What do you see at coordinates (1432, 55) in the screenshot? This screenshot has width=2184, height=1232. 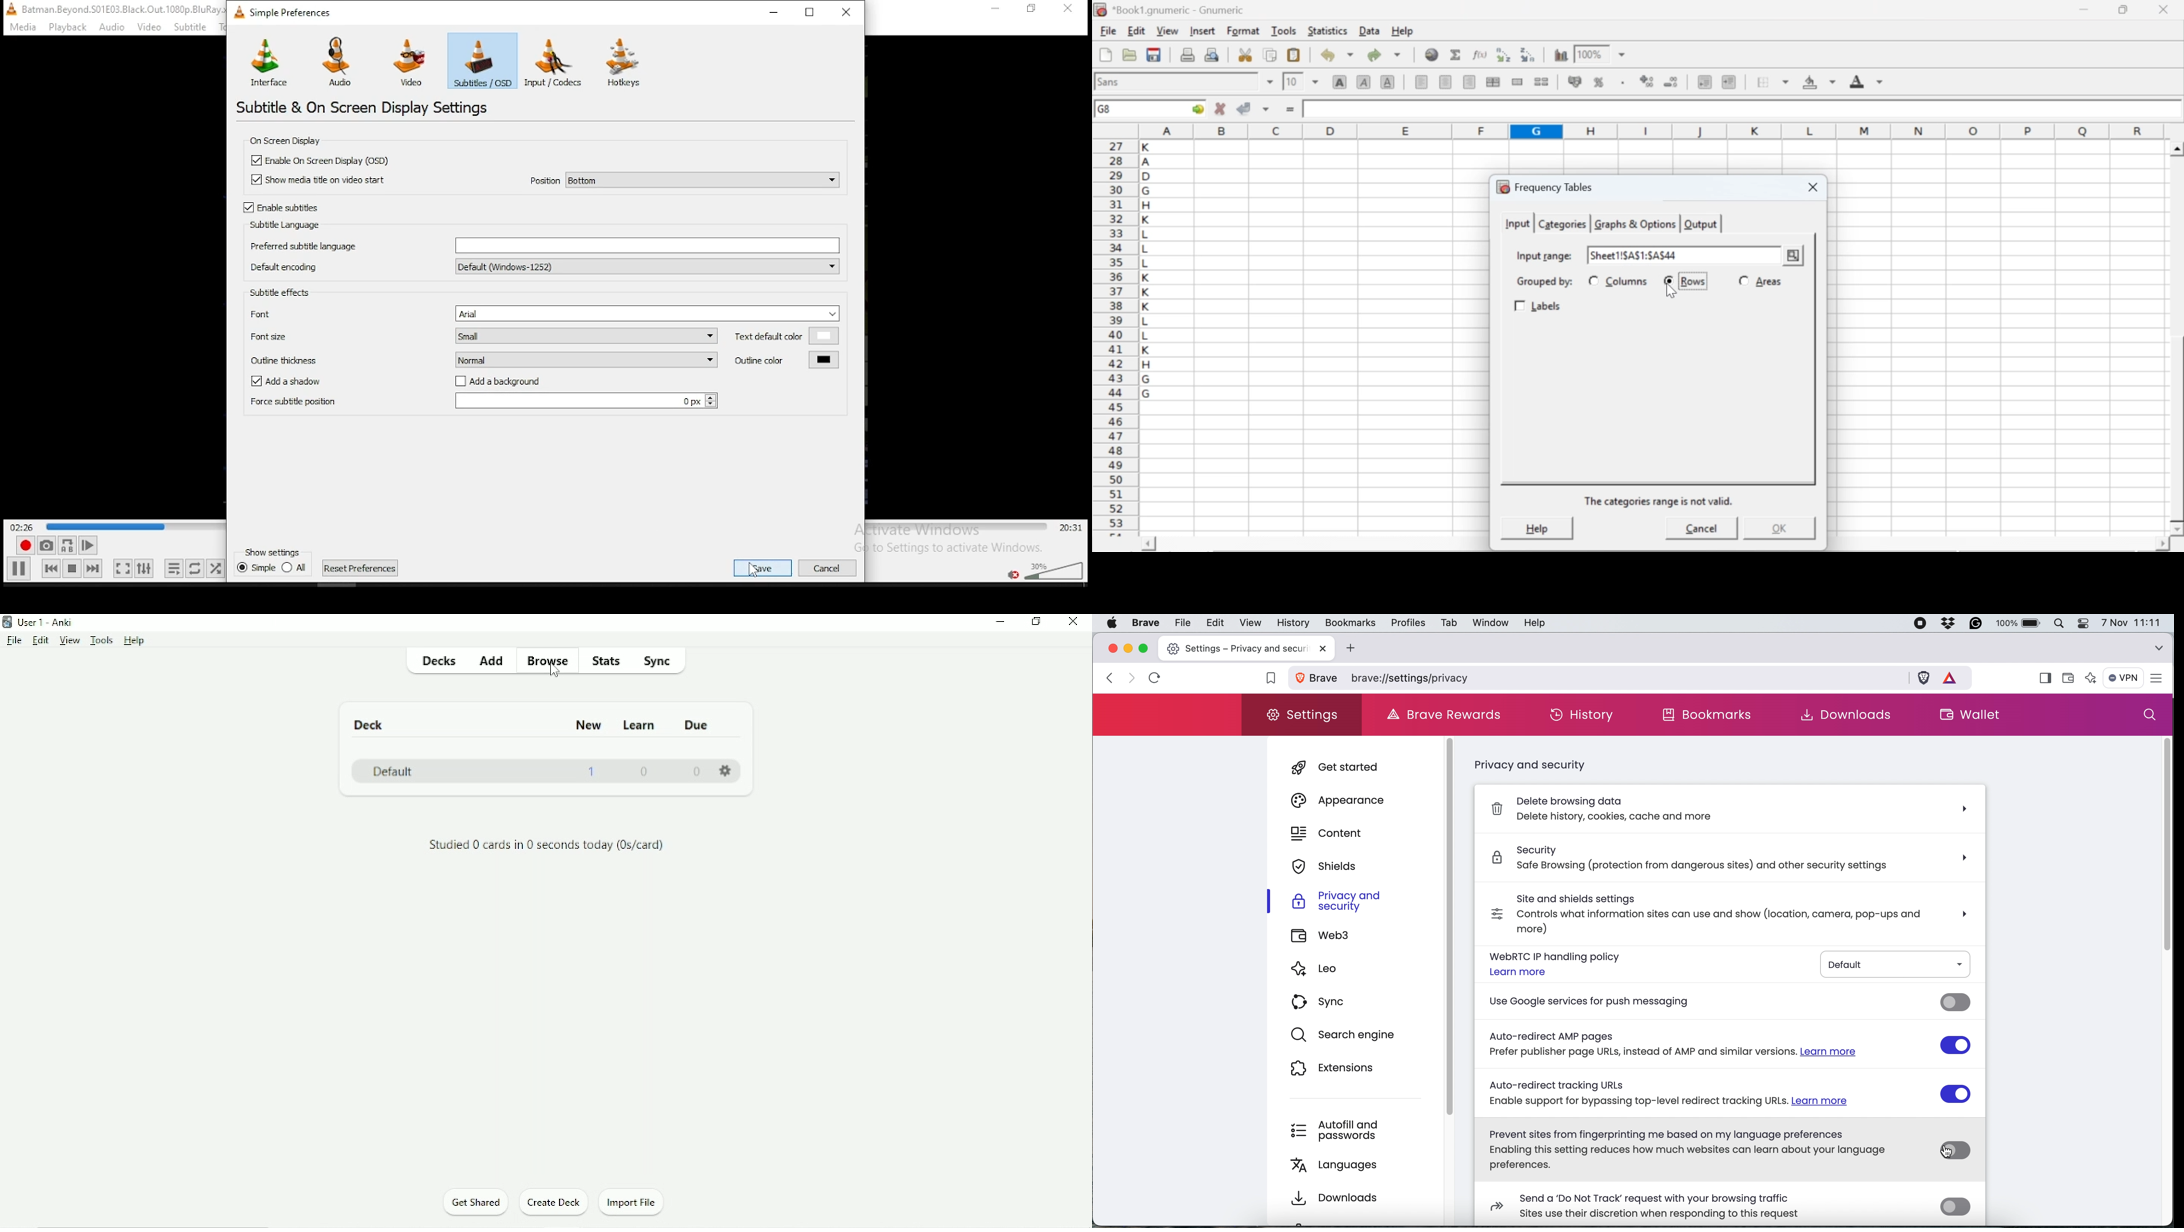 I see `insert hyperlink` at bounding box center [1432, 55].